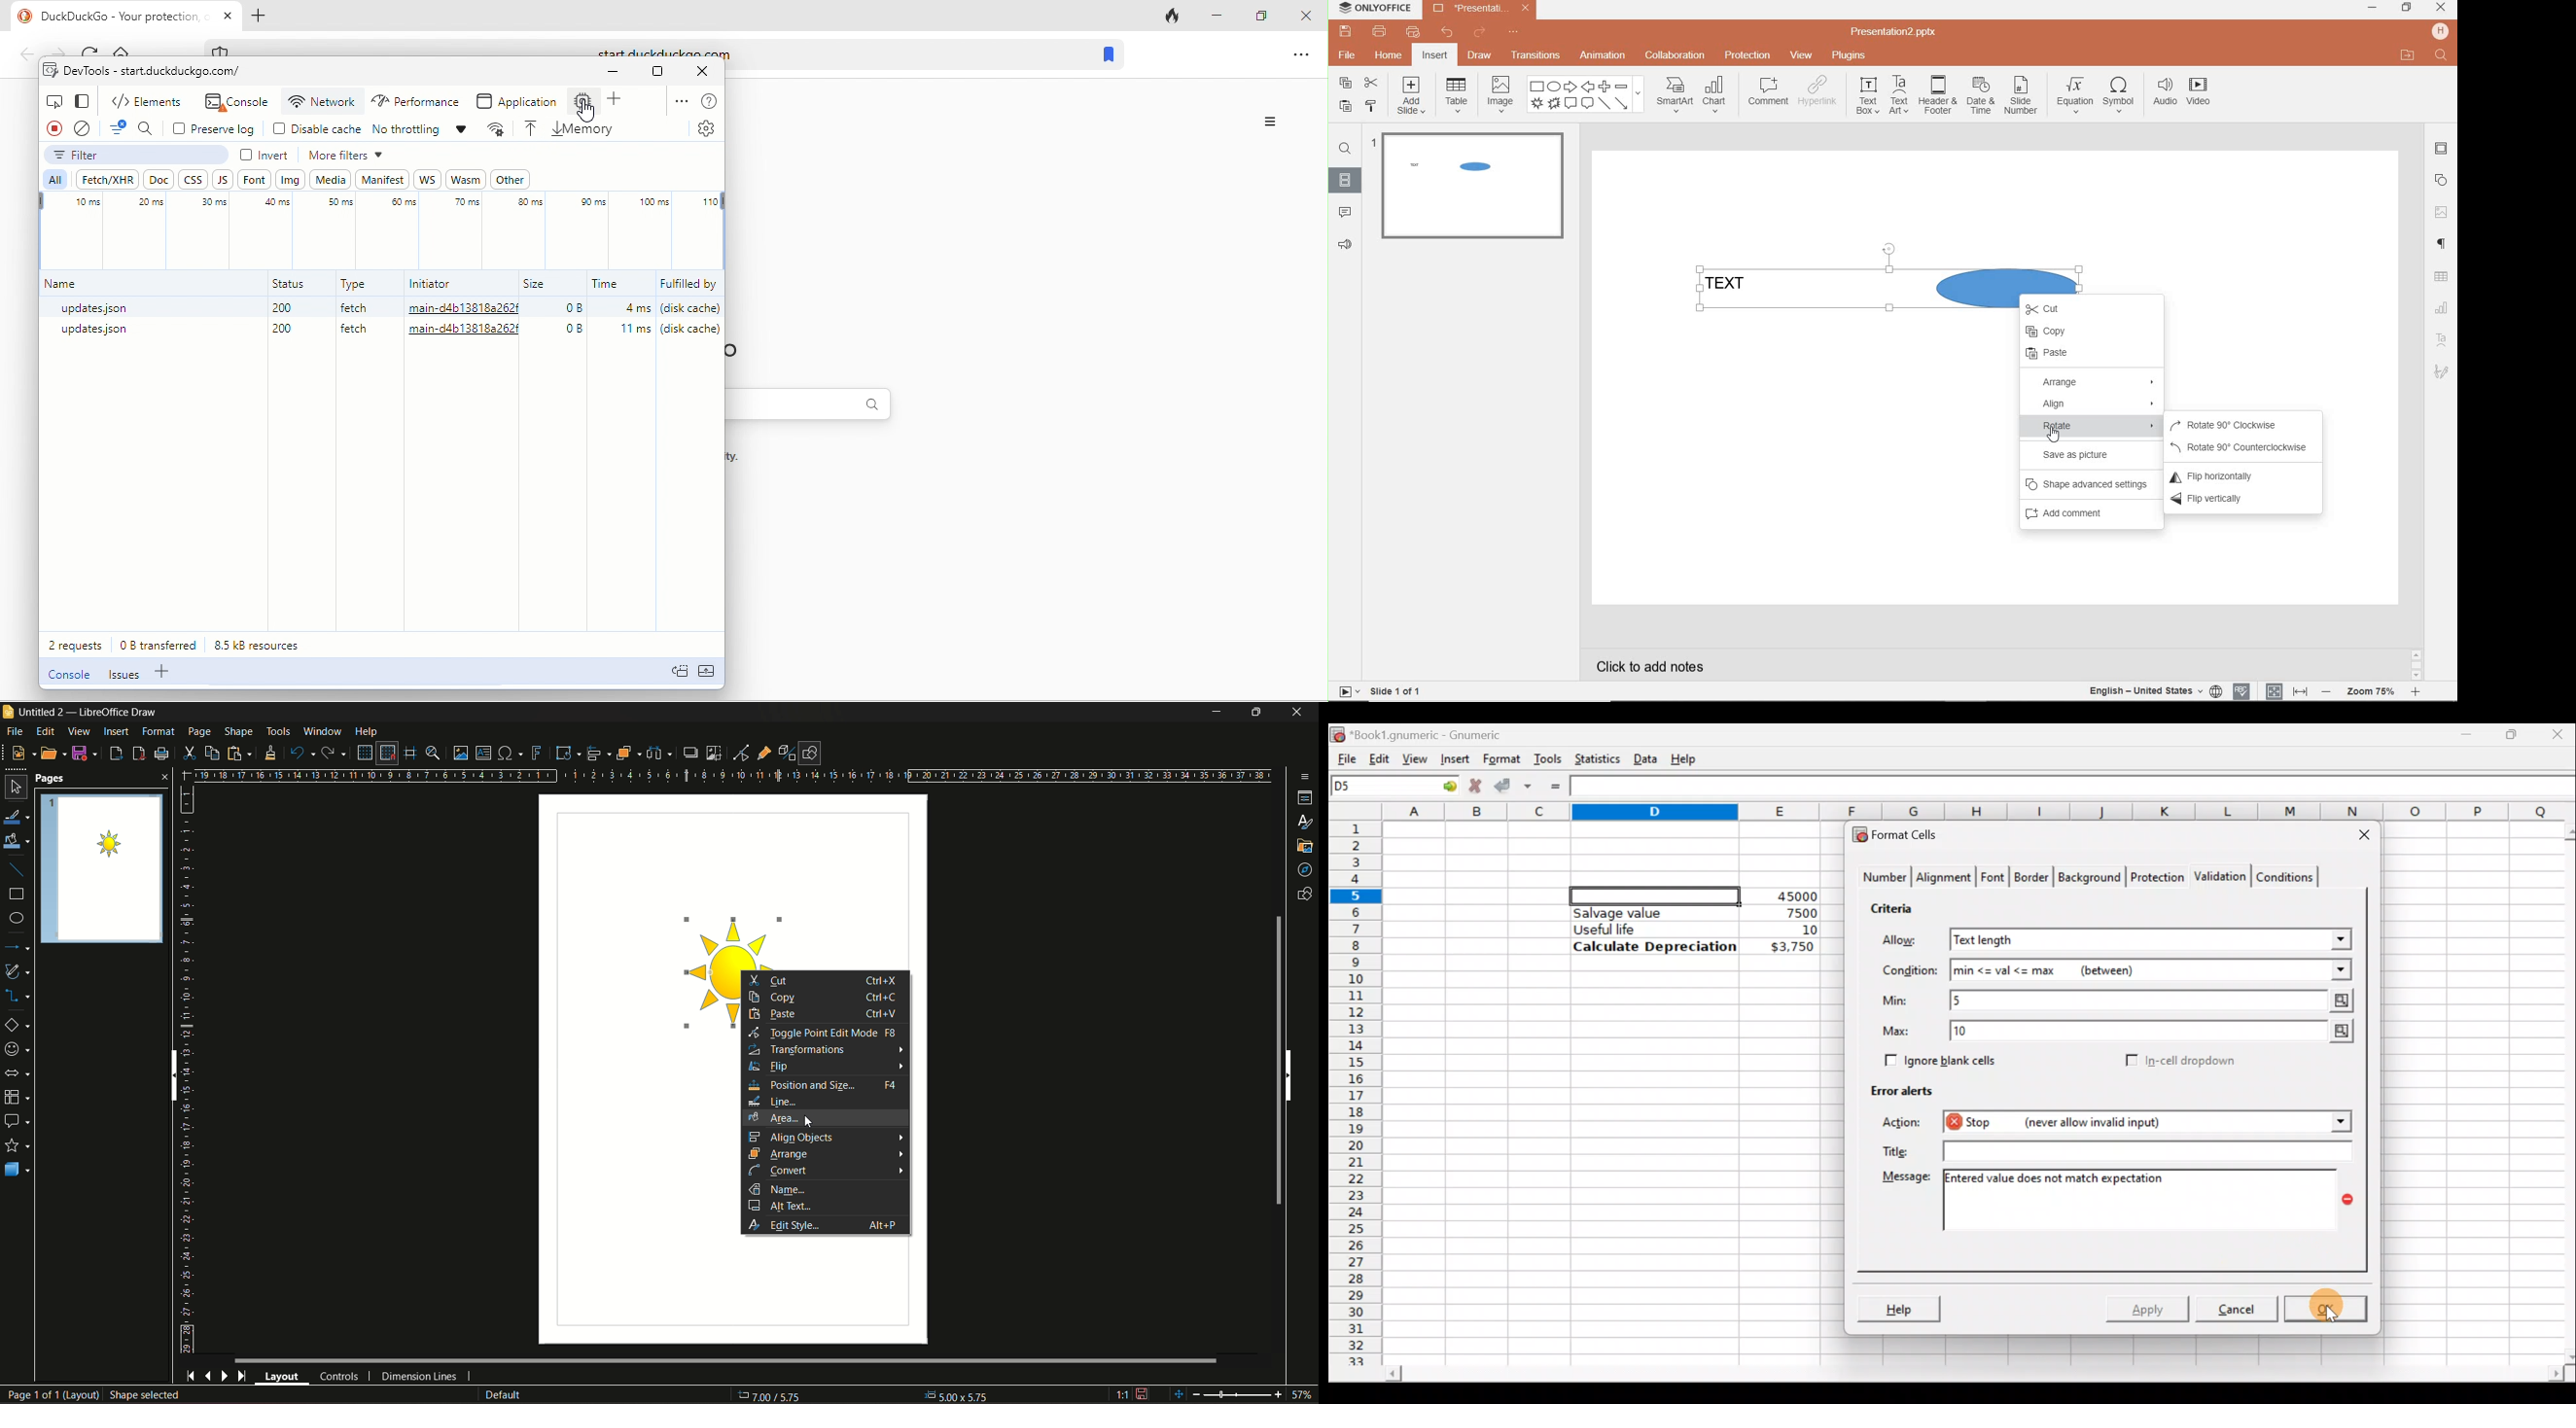  What do you see at coordinates (2033, 880) in the screenshot?
I see `Border` at bounding box center [2033, 880].